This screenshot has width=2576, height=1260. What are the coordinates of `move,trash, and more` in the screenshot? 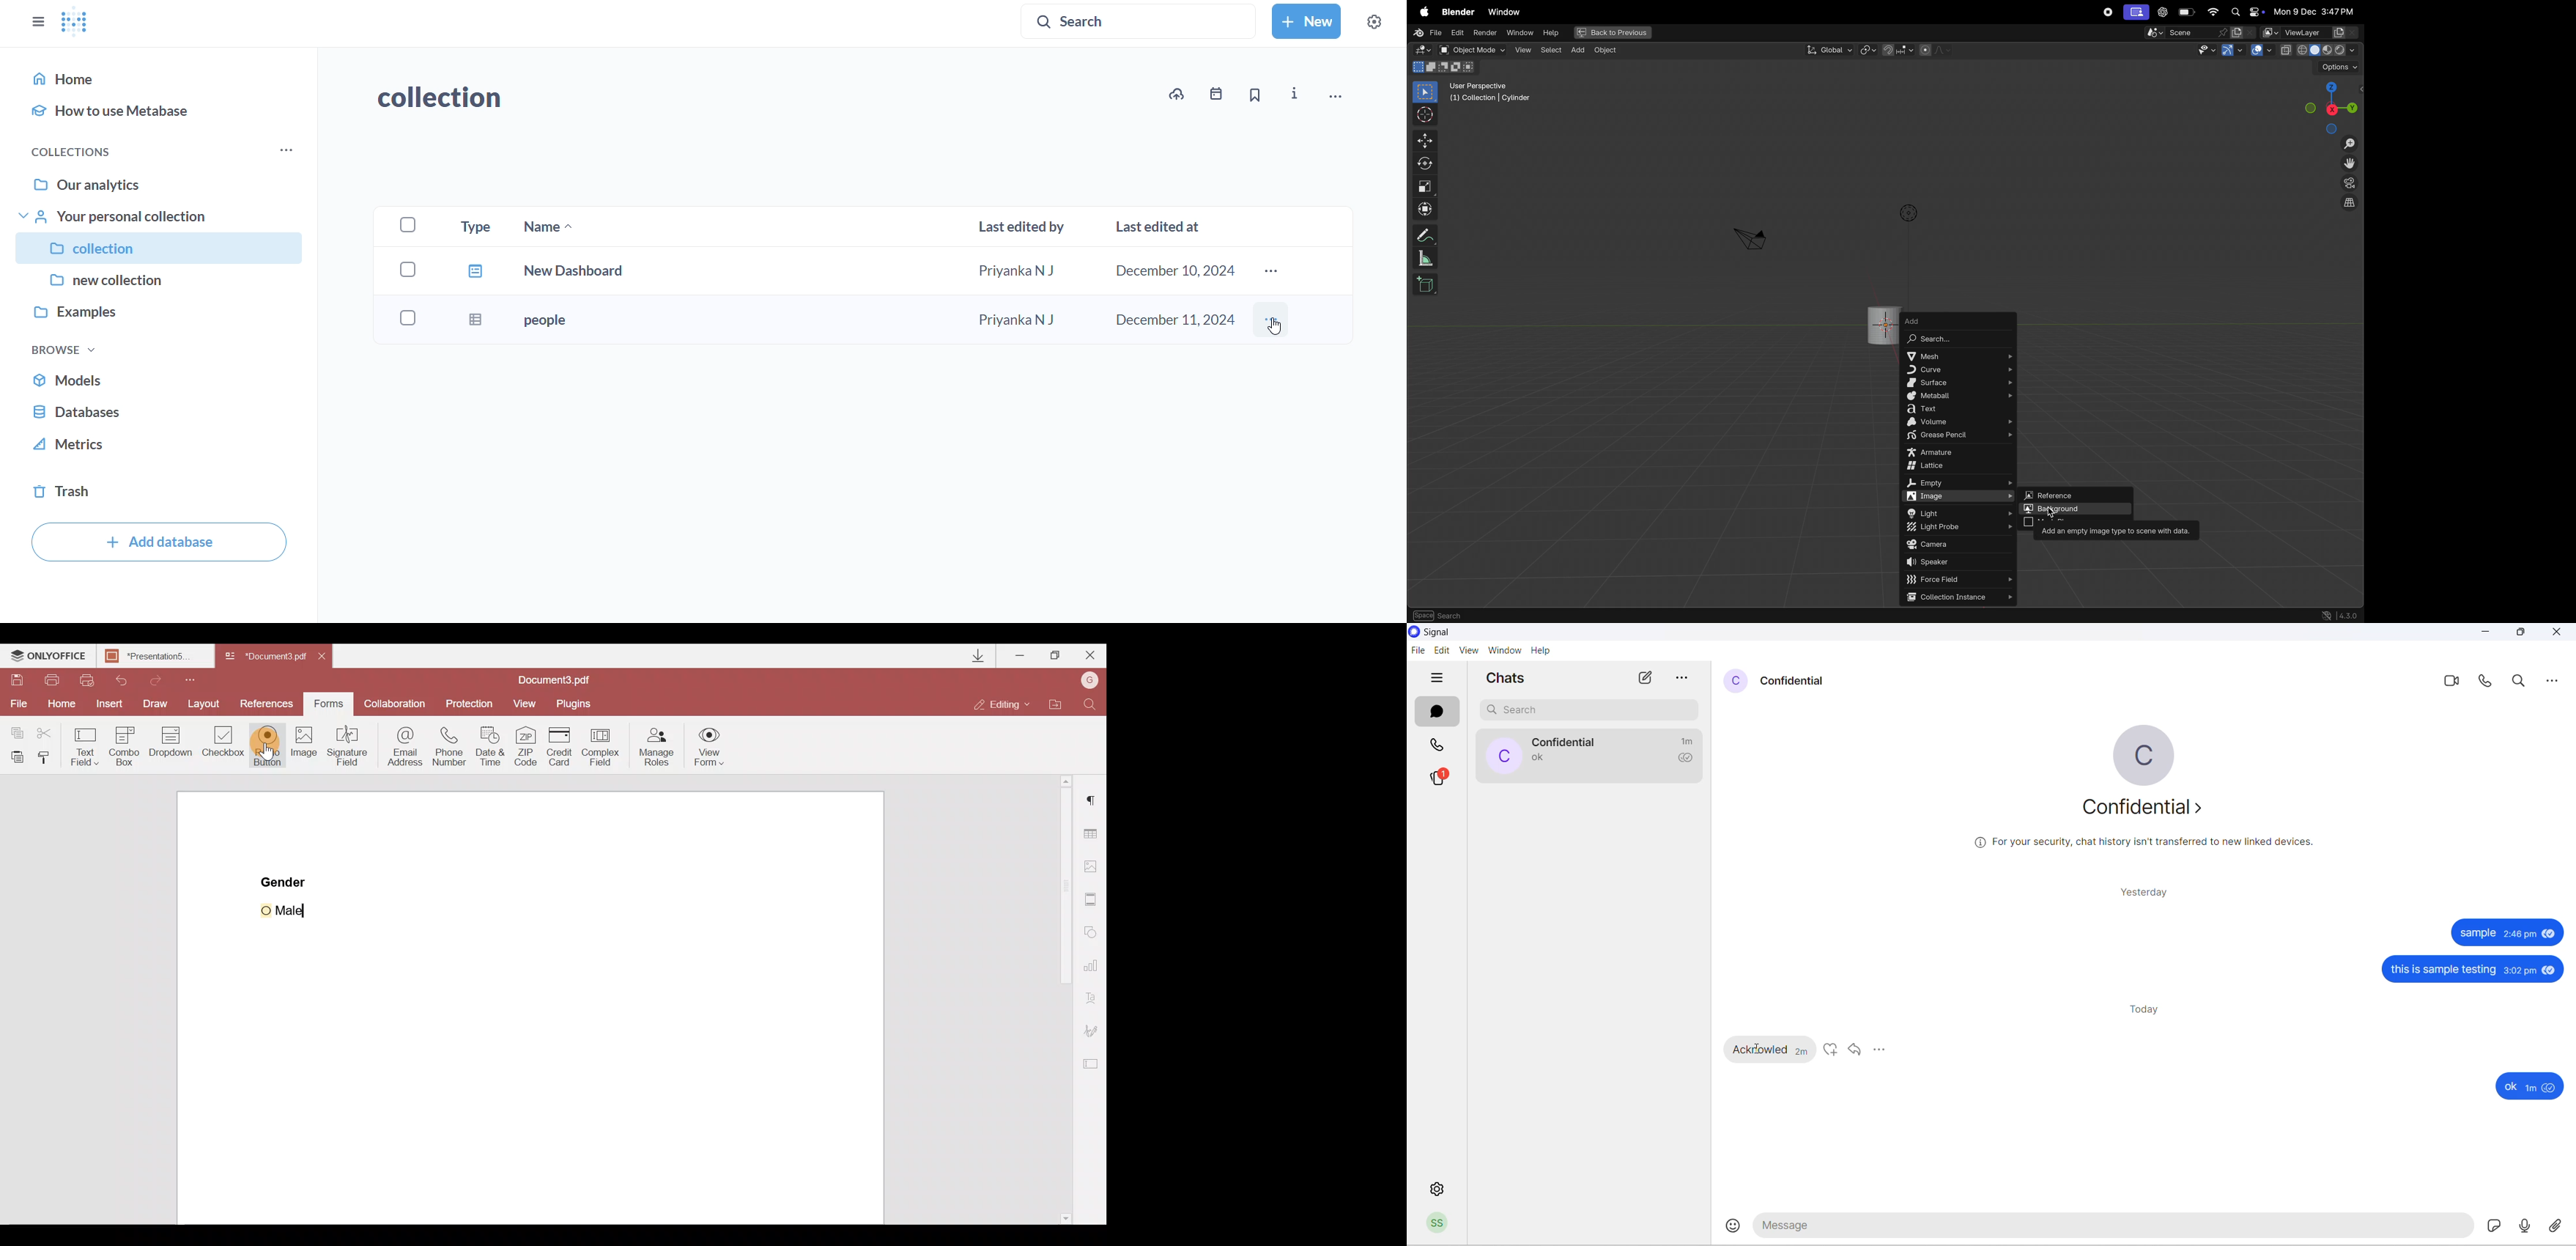 It's located at (1334, 98).